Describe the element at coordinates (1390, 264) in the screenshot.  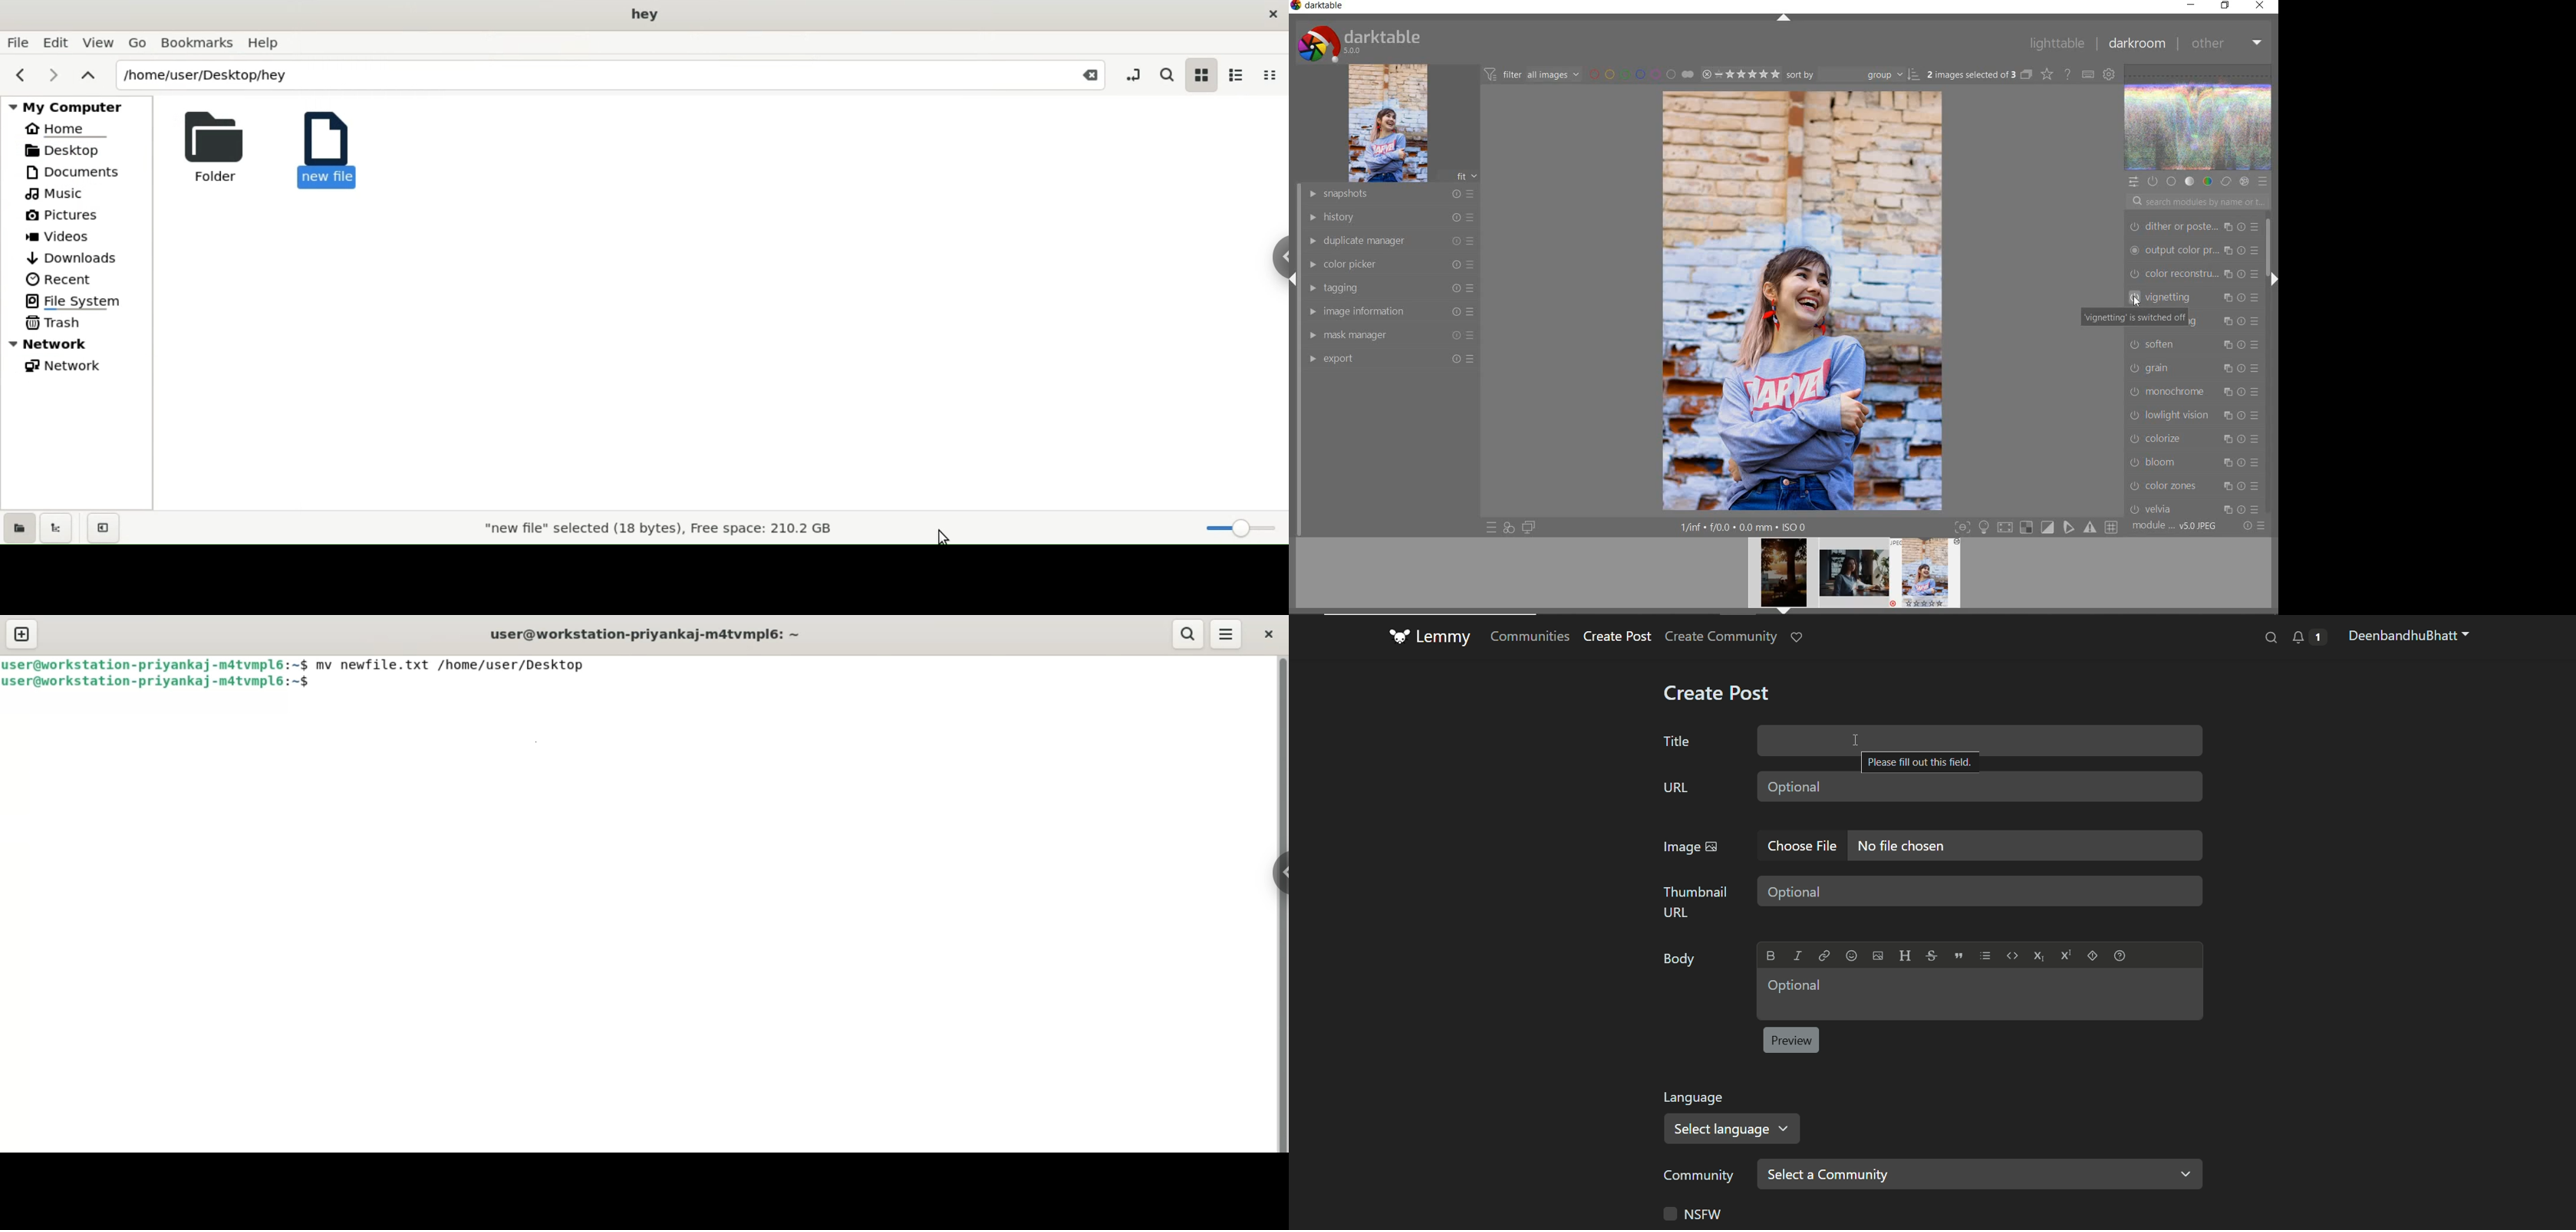
I see `color picker` at that location.